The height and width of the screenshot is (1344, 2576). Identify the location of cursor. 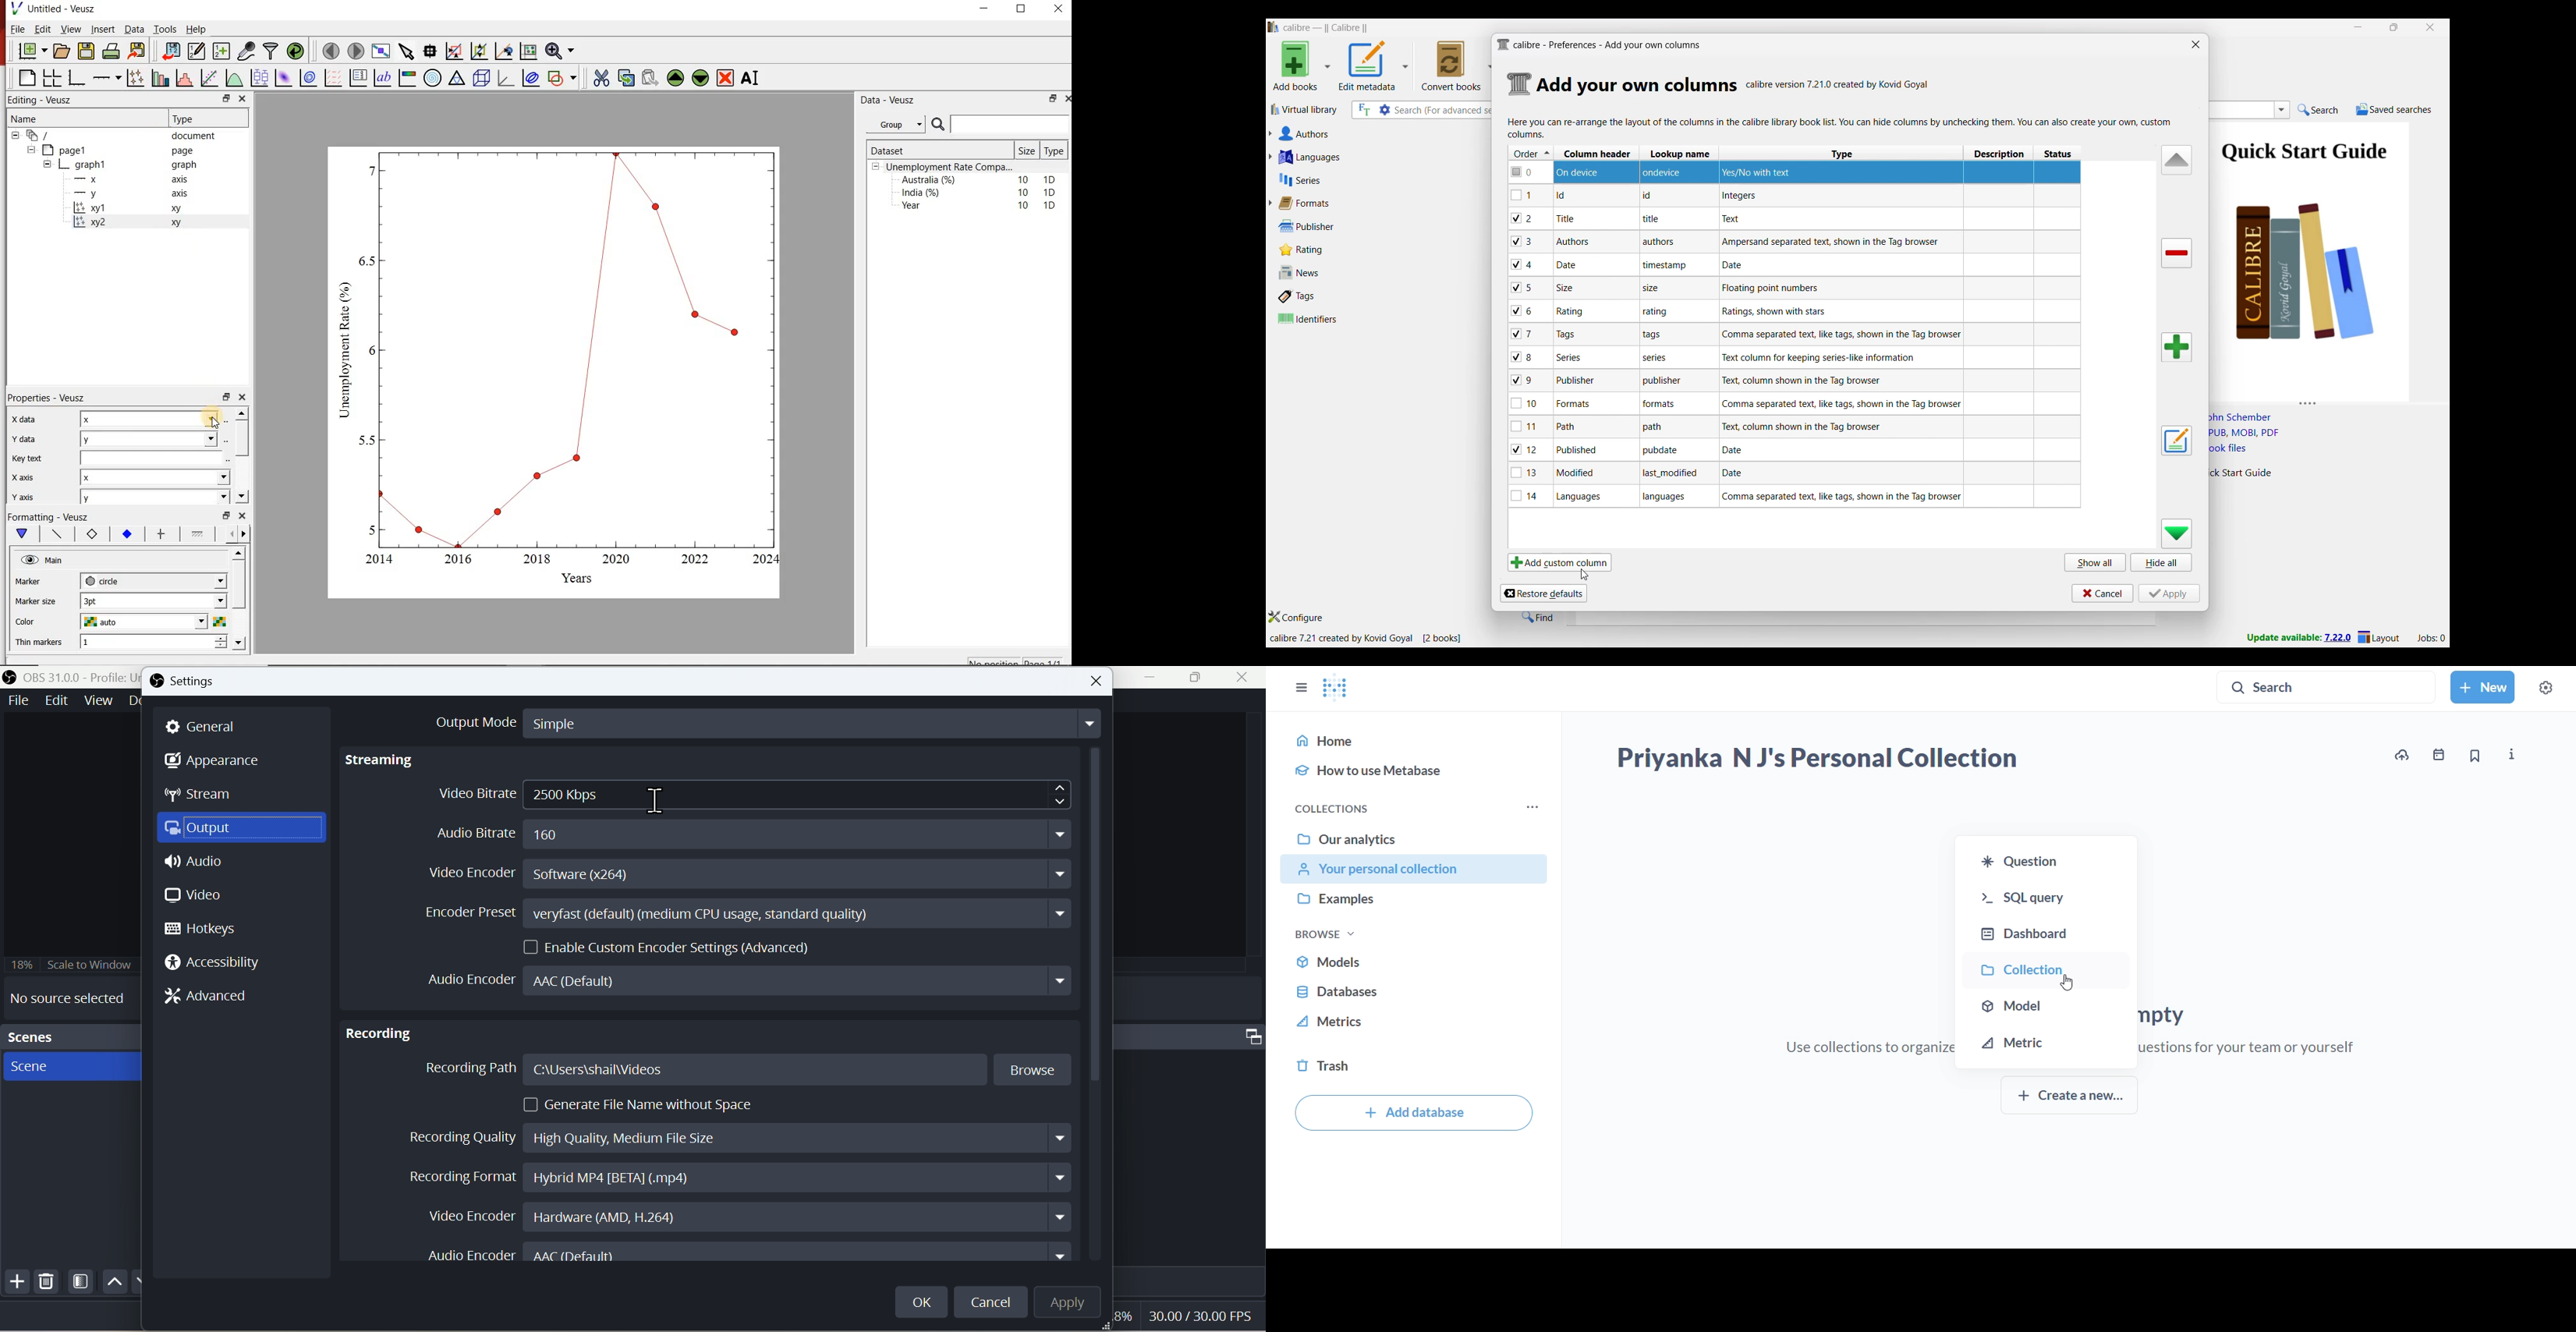
(663, 797).